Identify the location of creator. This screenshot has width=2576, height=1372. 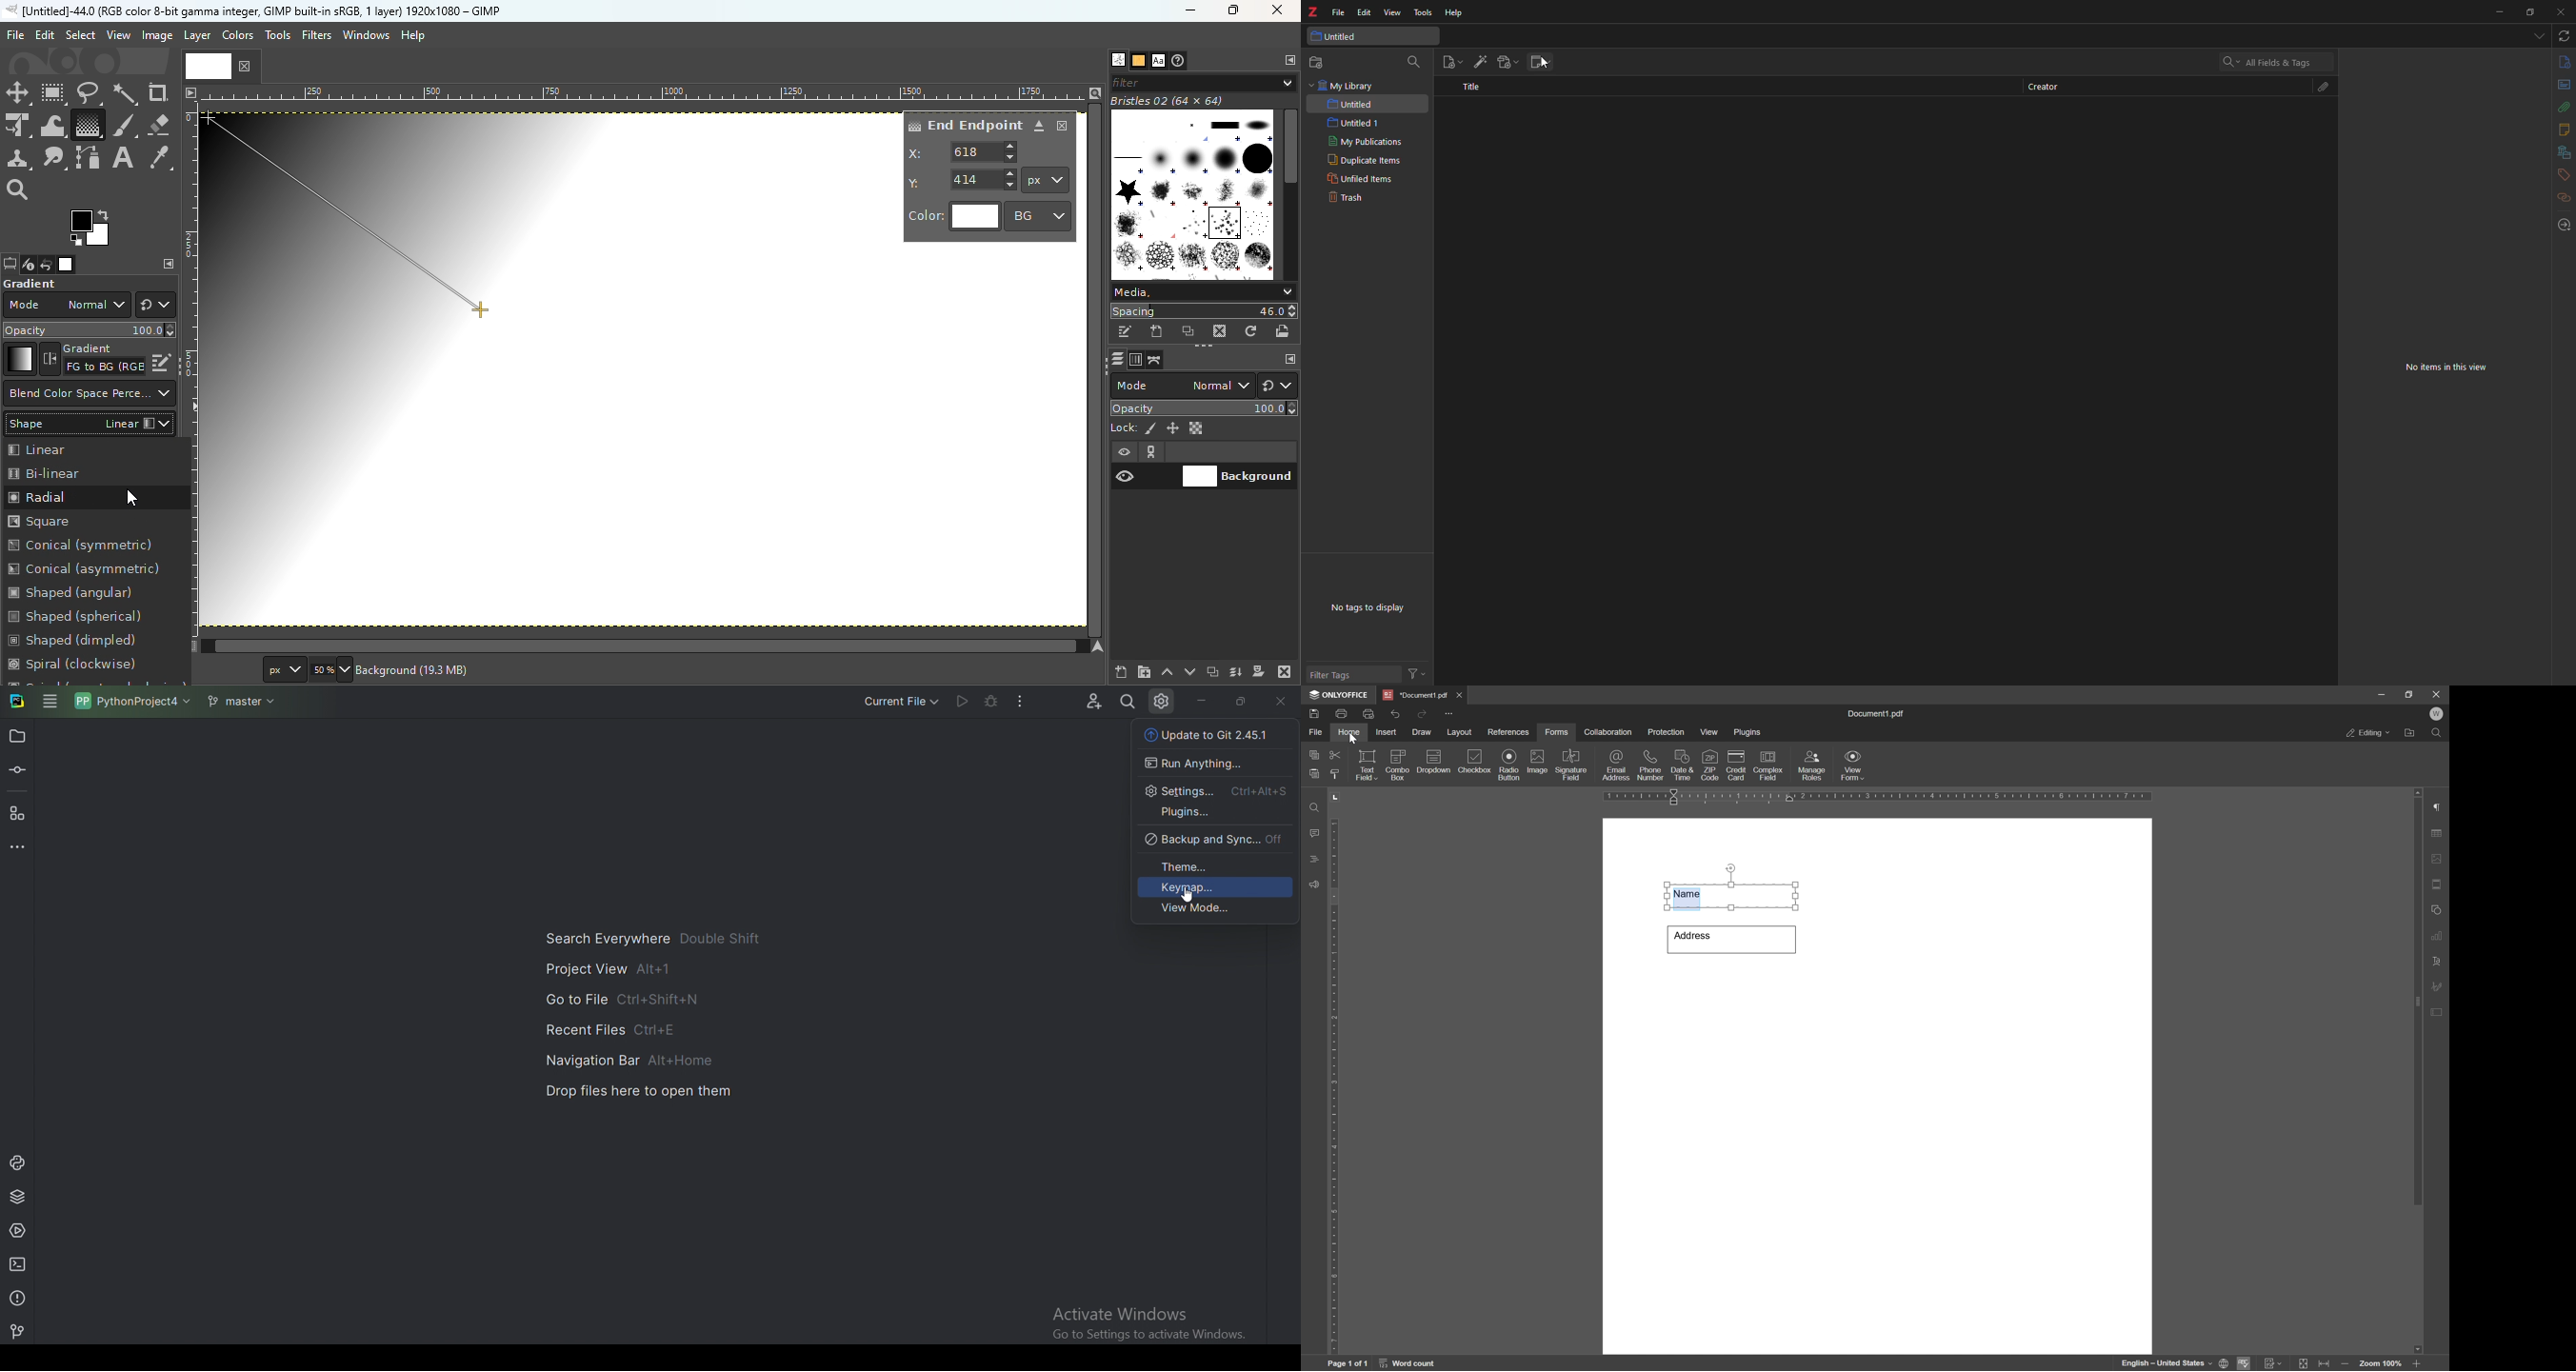
(2051, 86).